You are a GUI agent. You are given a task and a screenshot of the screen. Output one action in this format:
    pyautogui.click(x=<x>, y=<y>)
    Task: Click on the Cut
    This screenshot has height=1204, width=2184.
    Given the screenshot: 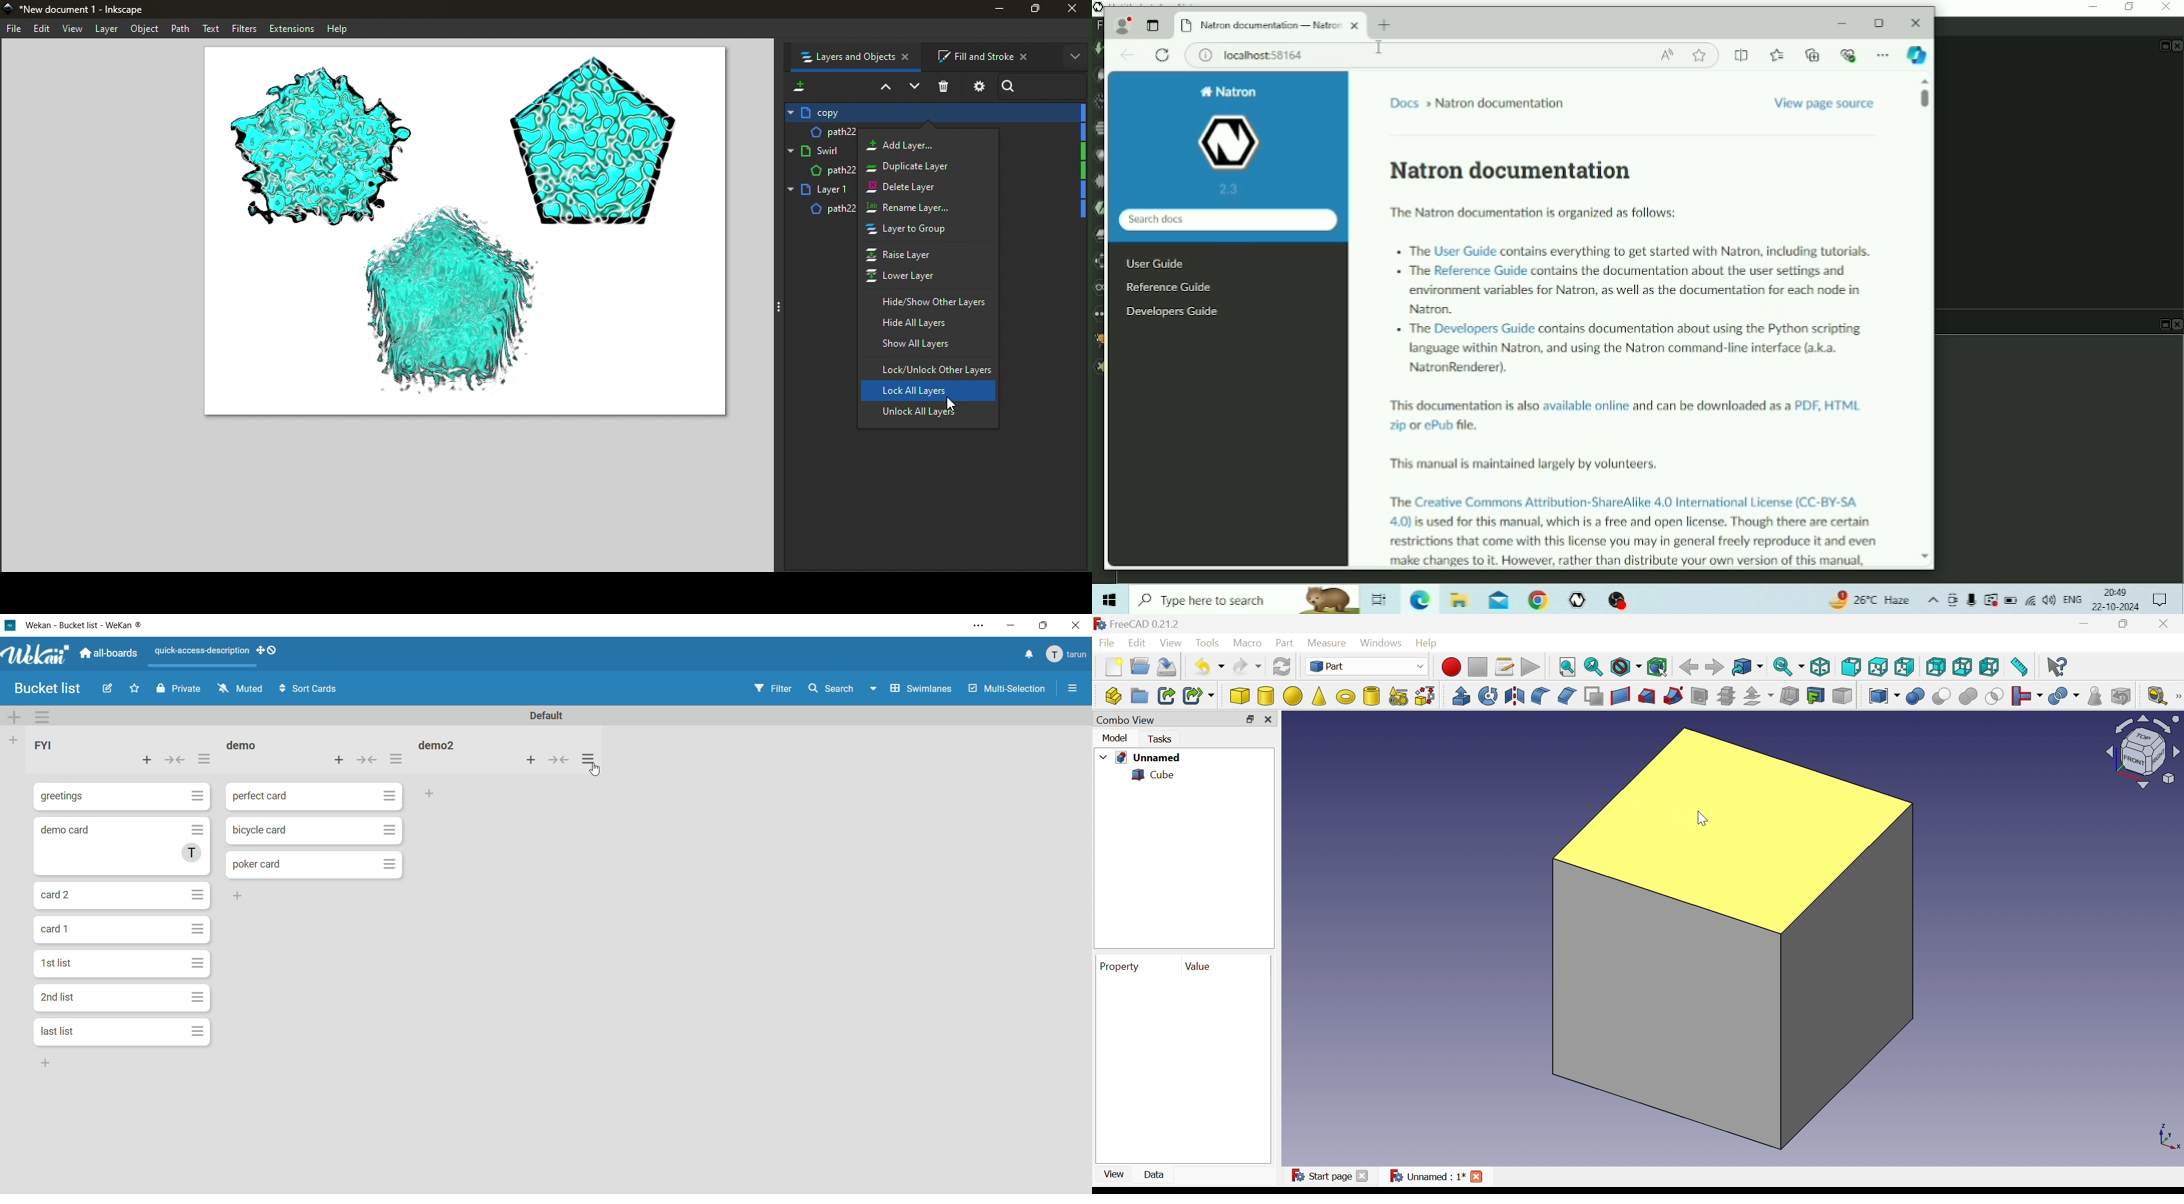 What is the action you would take?
    pyautogui.click(x=1943, y=697)
    